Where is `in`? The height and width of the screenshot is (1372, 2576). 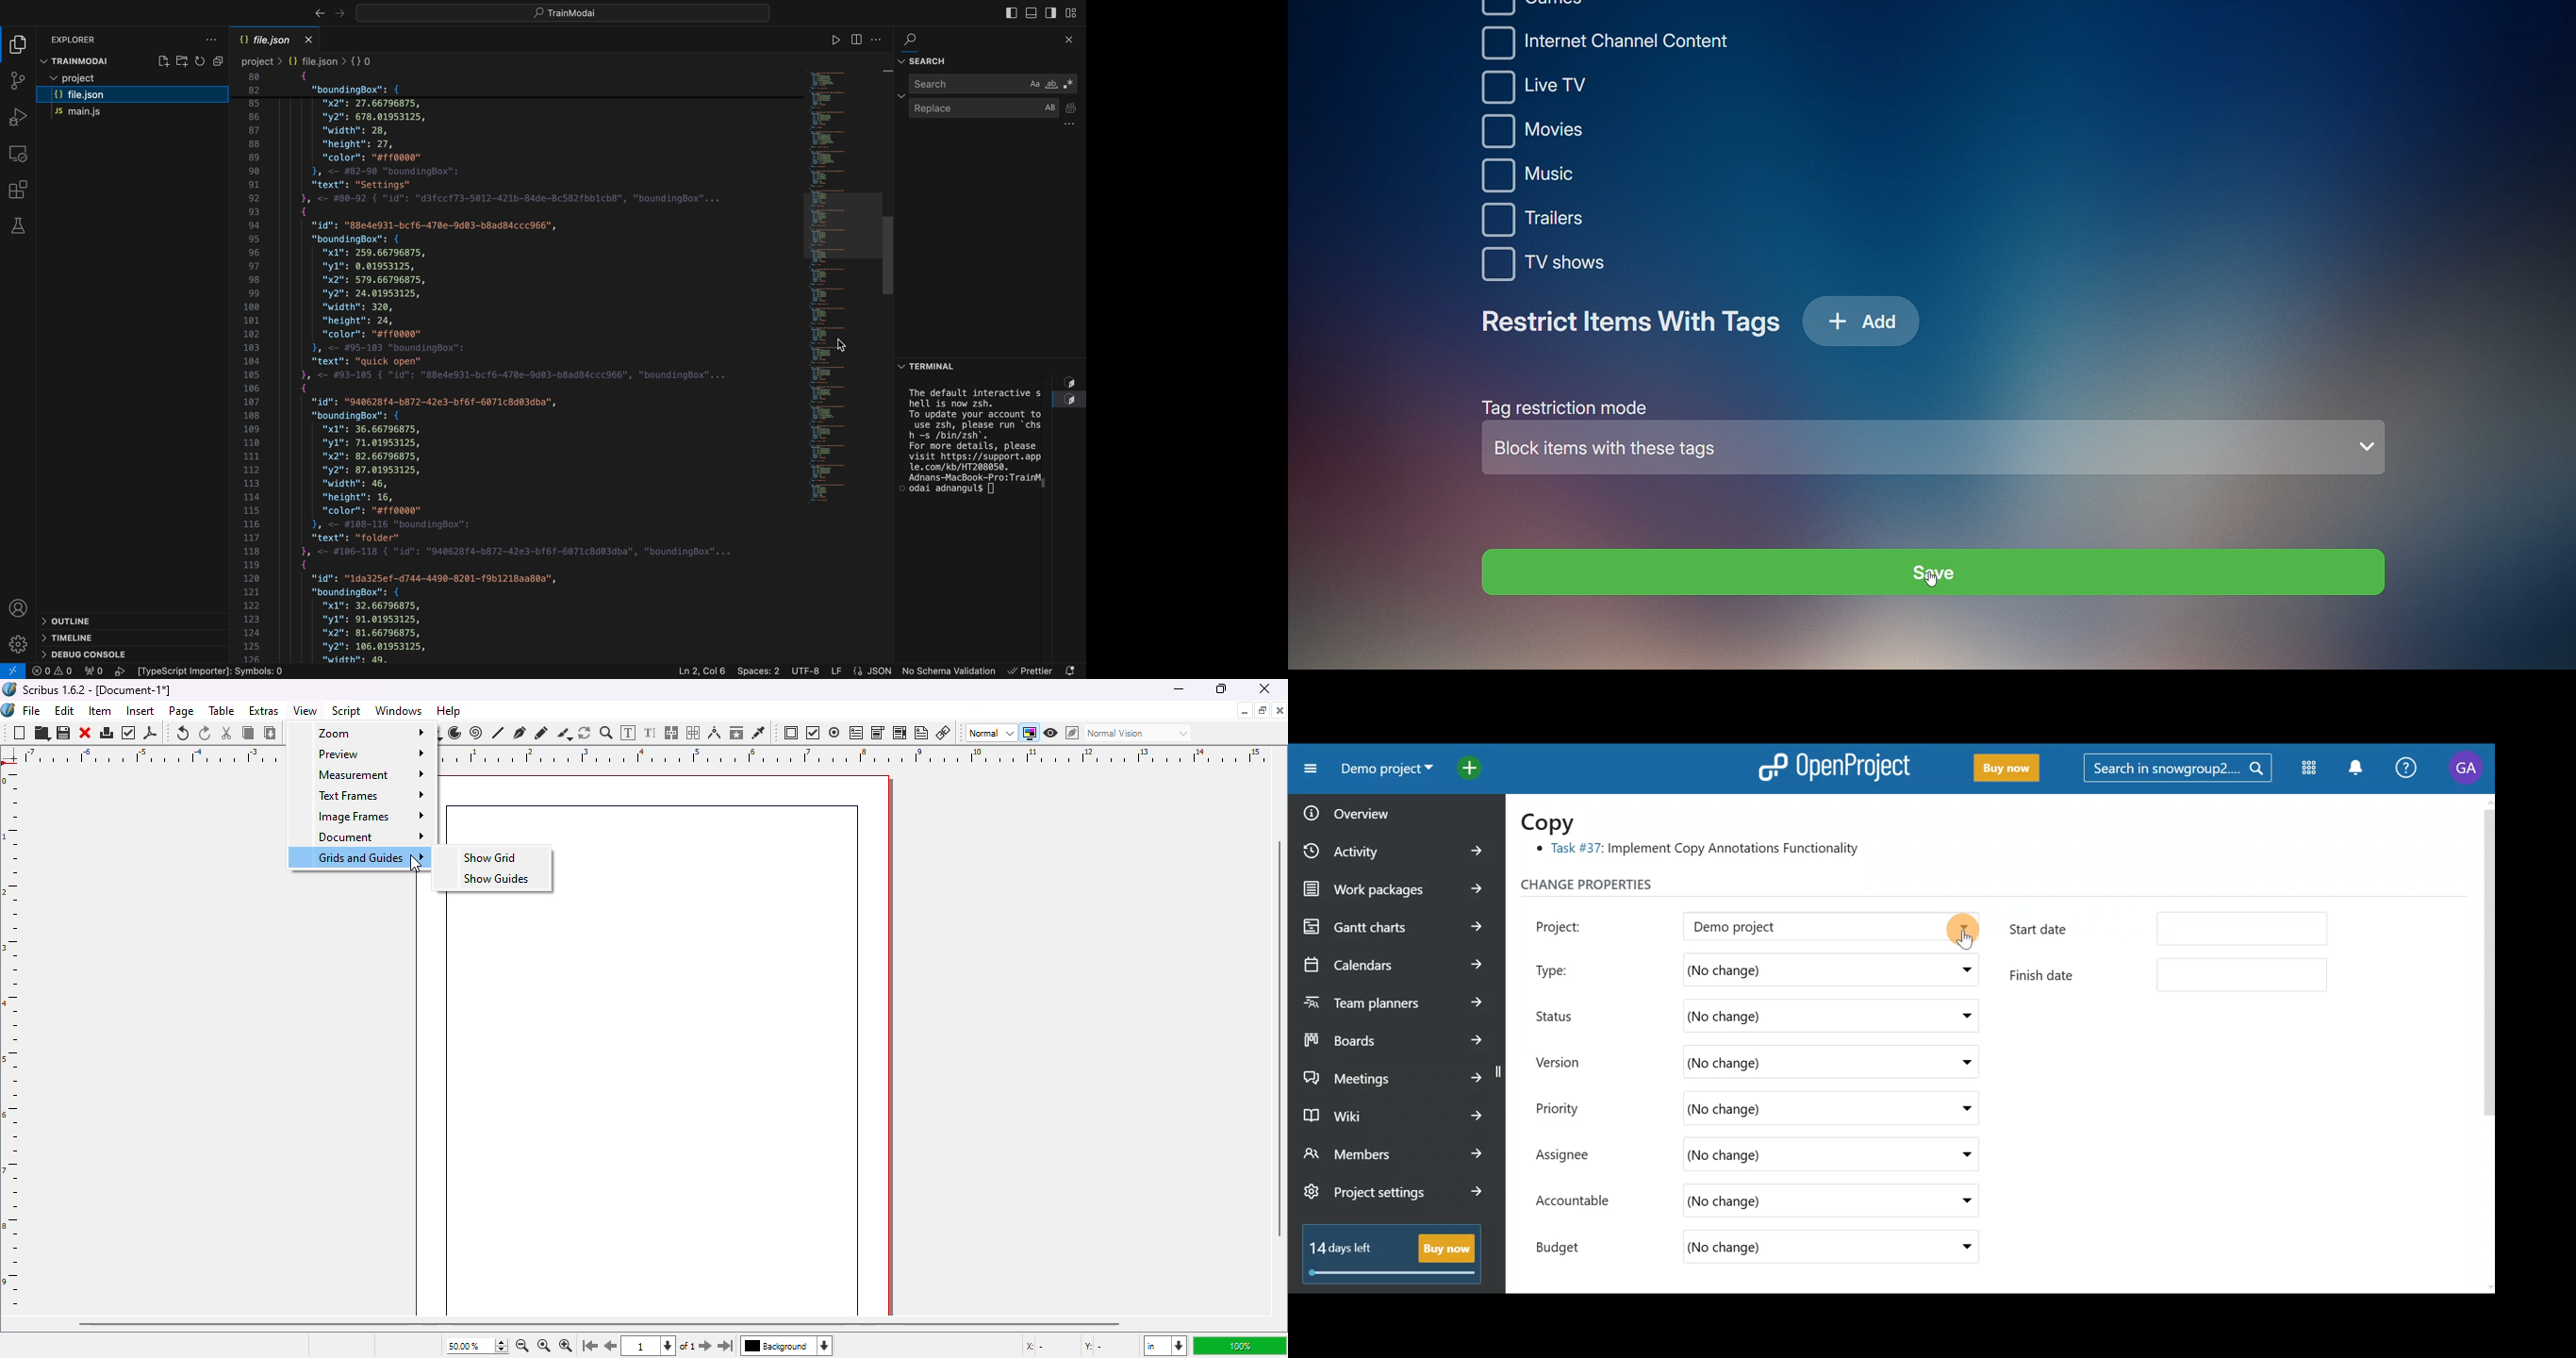 in is located at coordinates (1164, 1347).